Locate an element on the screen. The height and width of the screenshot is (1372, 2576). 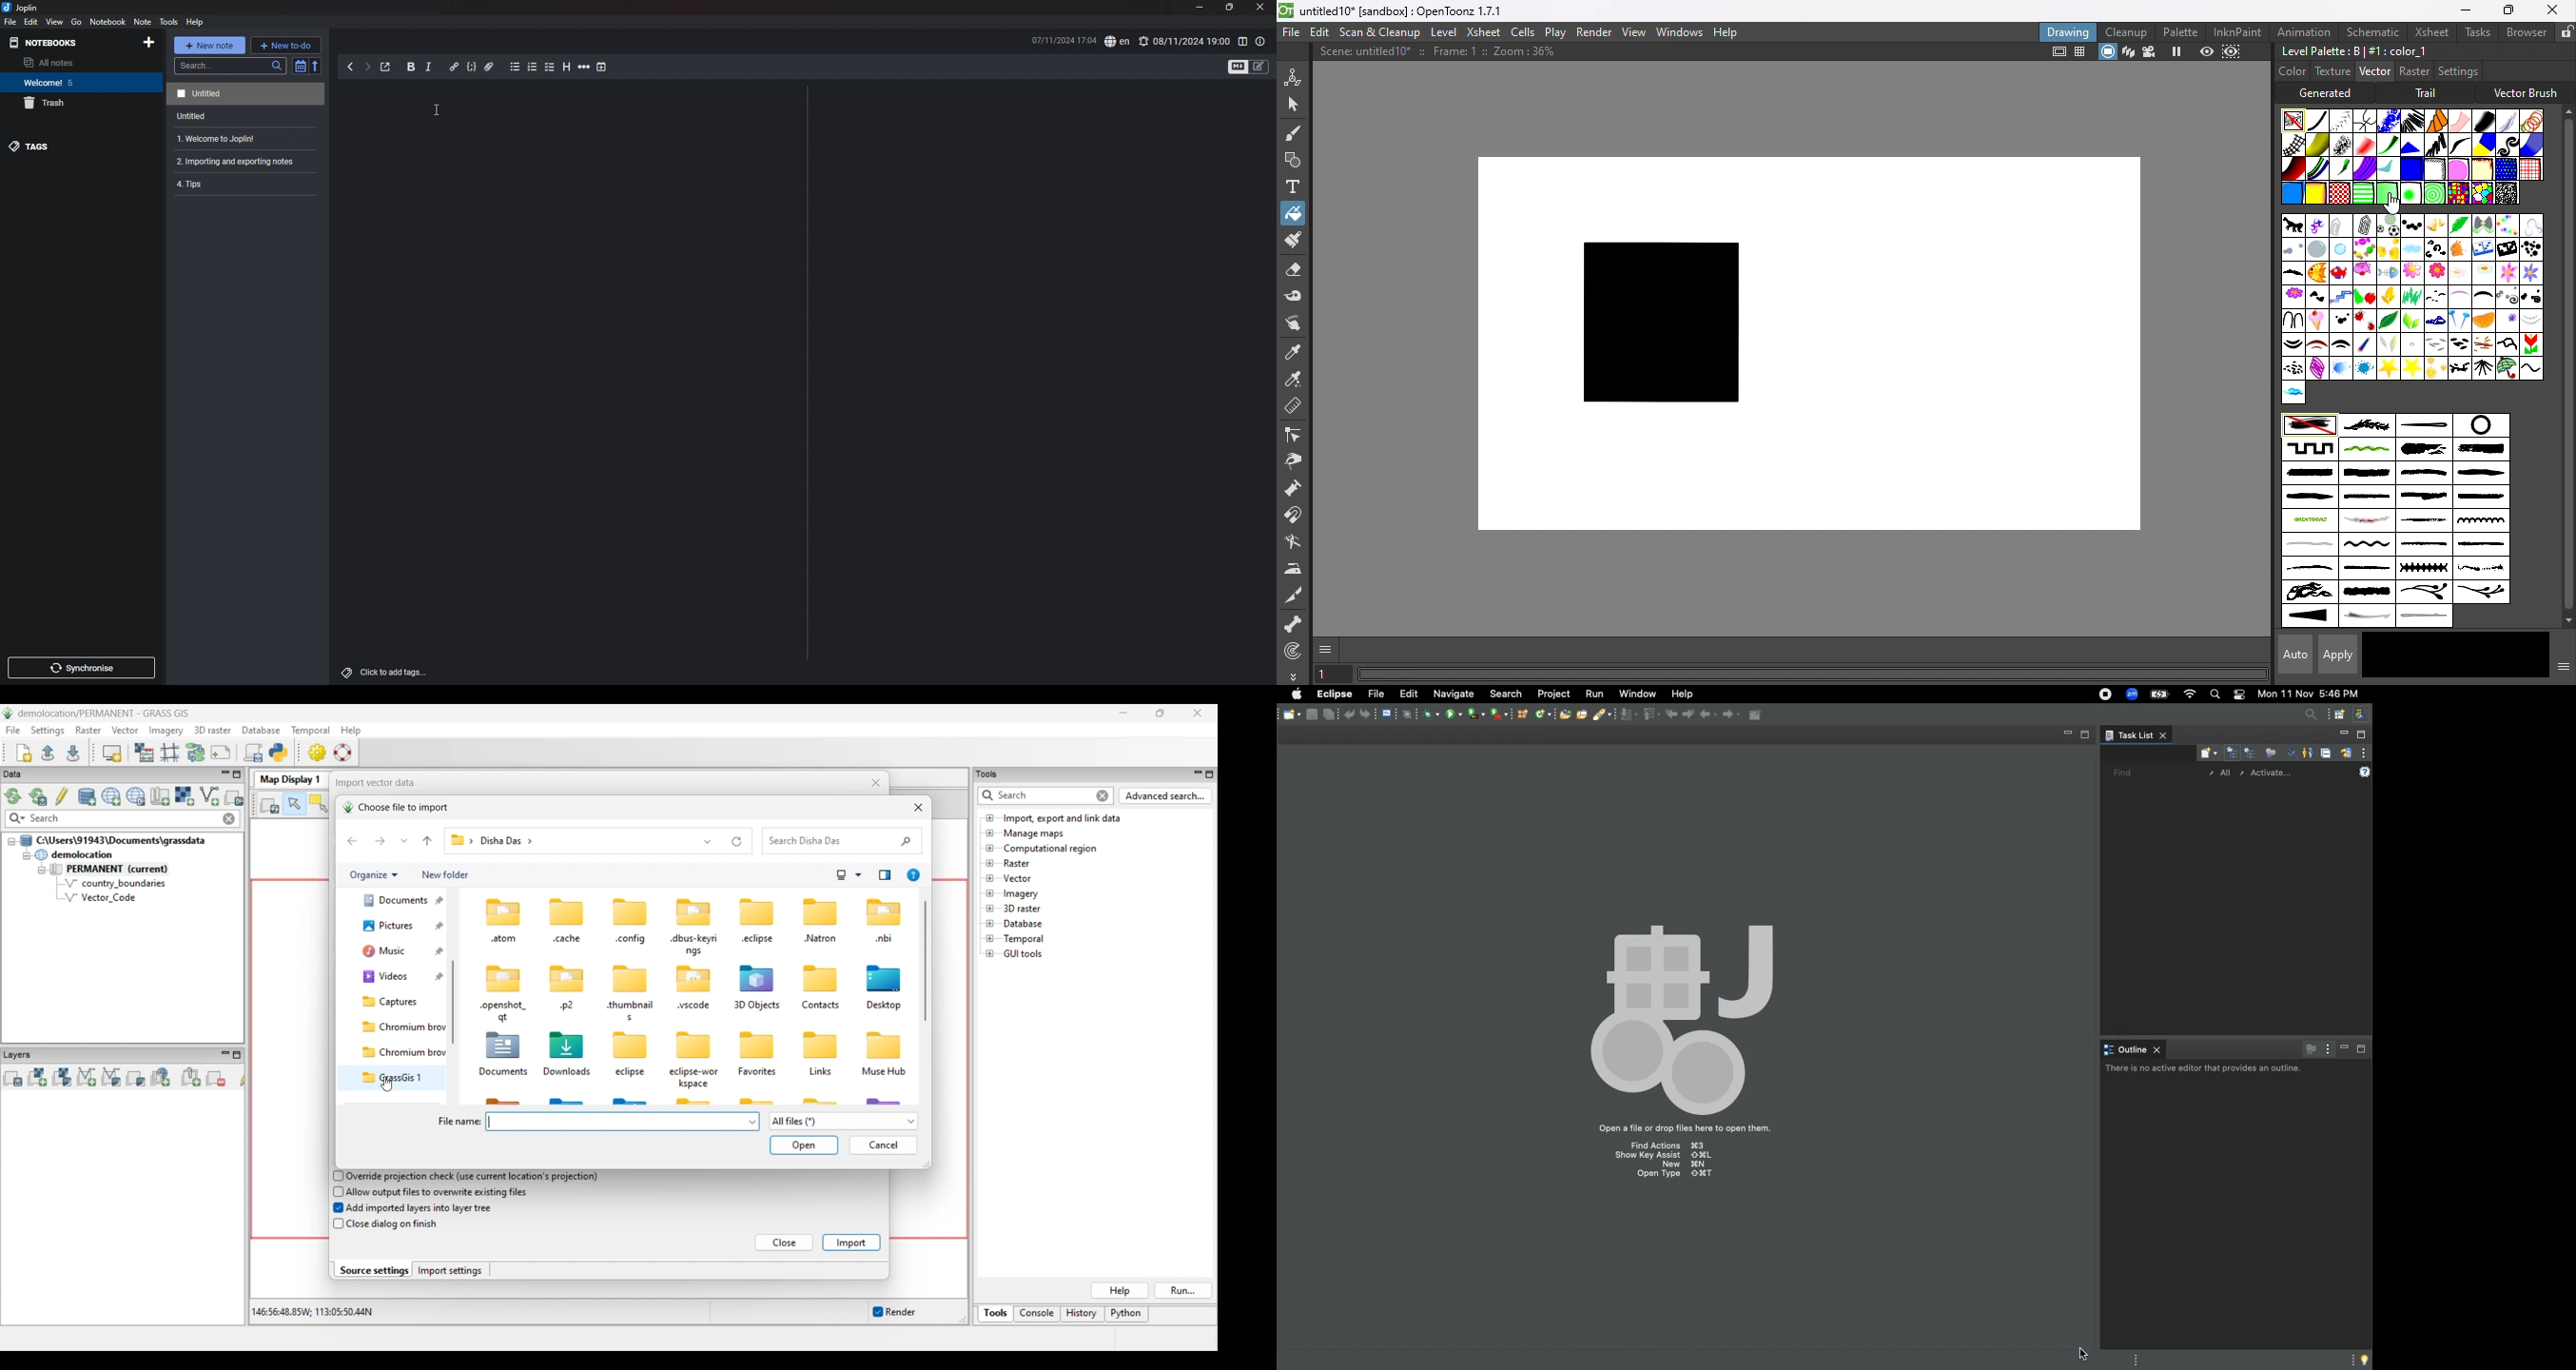
resize is located at coordinates (1230, 7).